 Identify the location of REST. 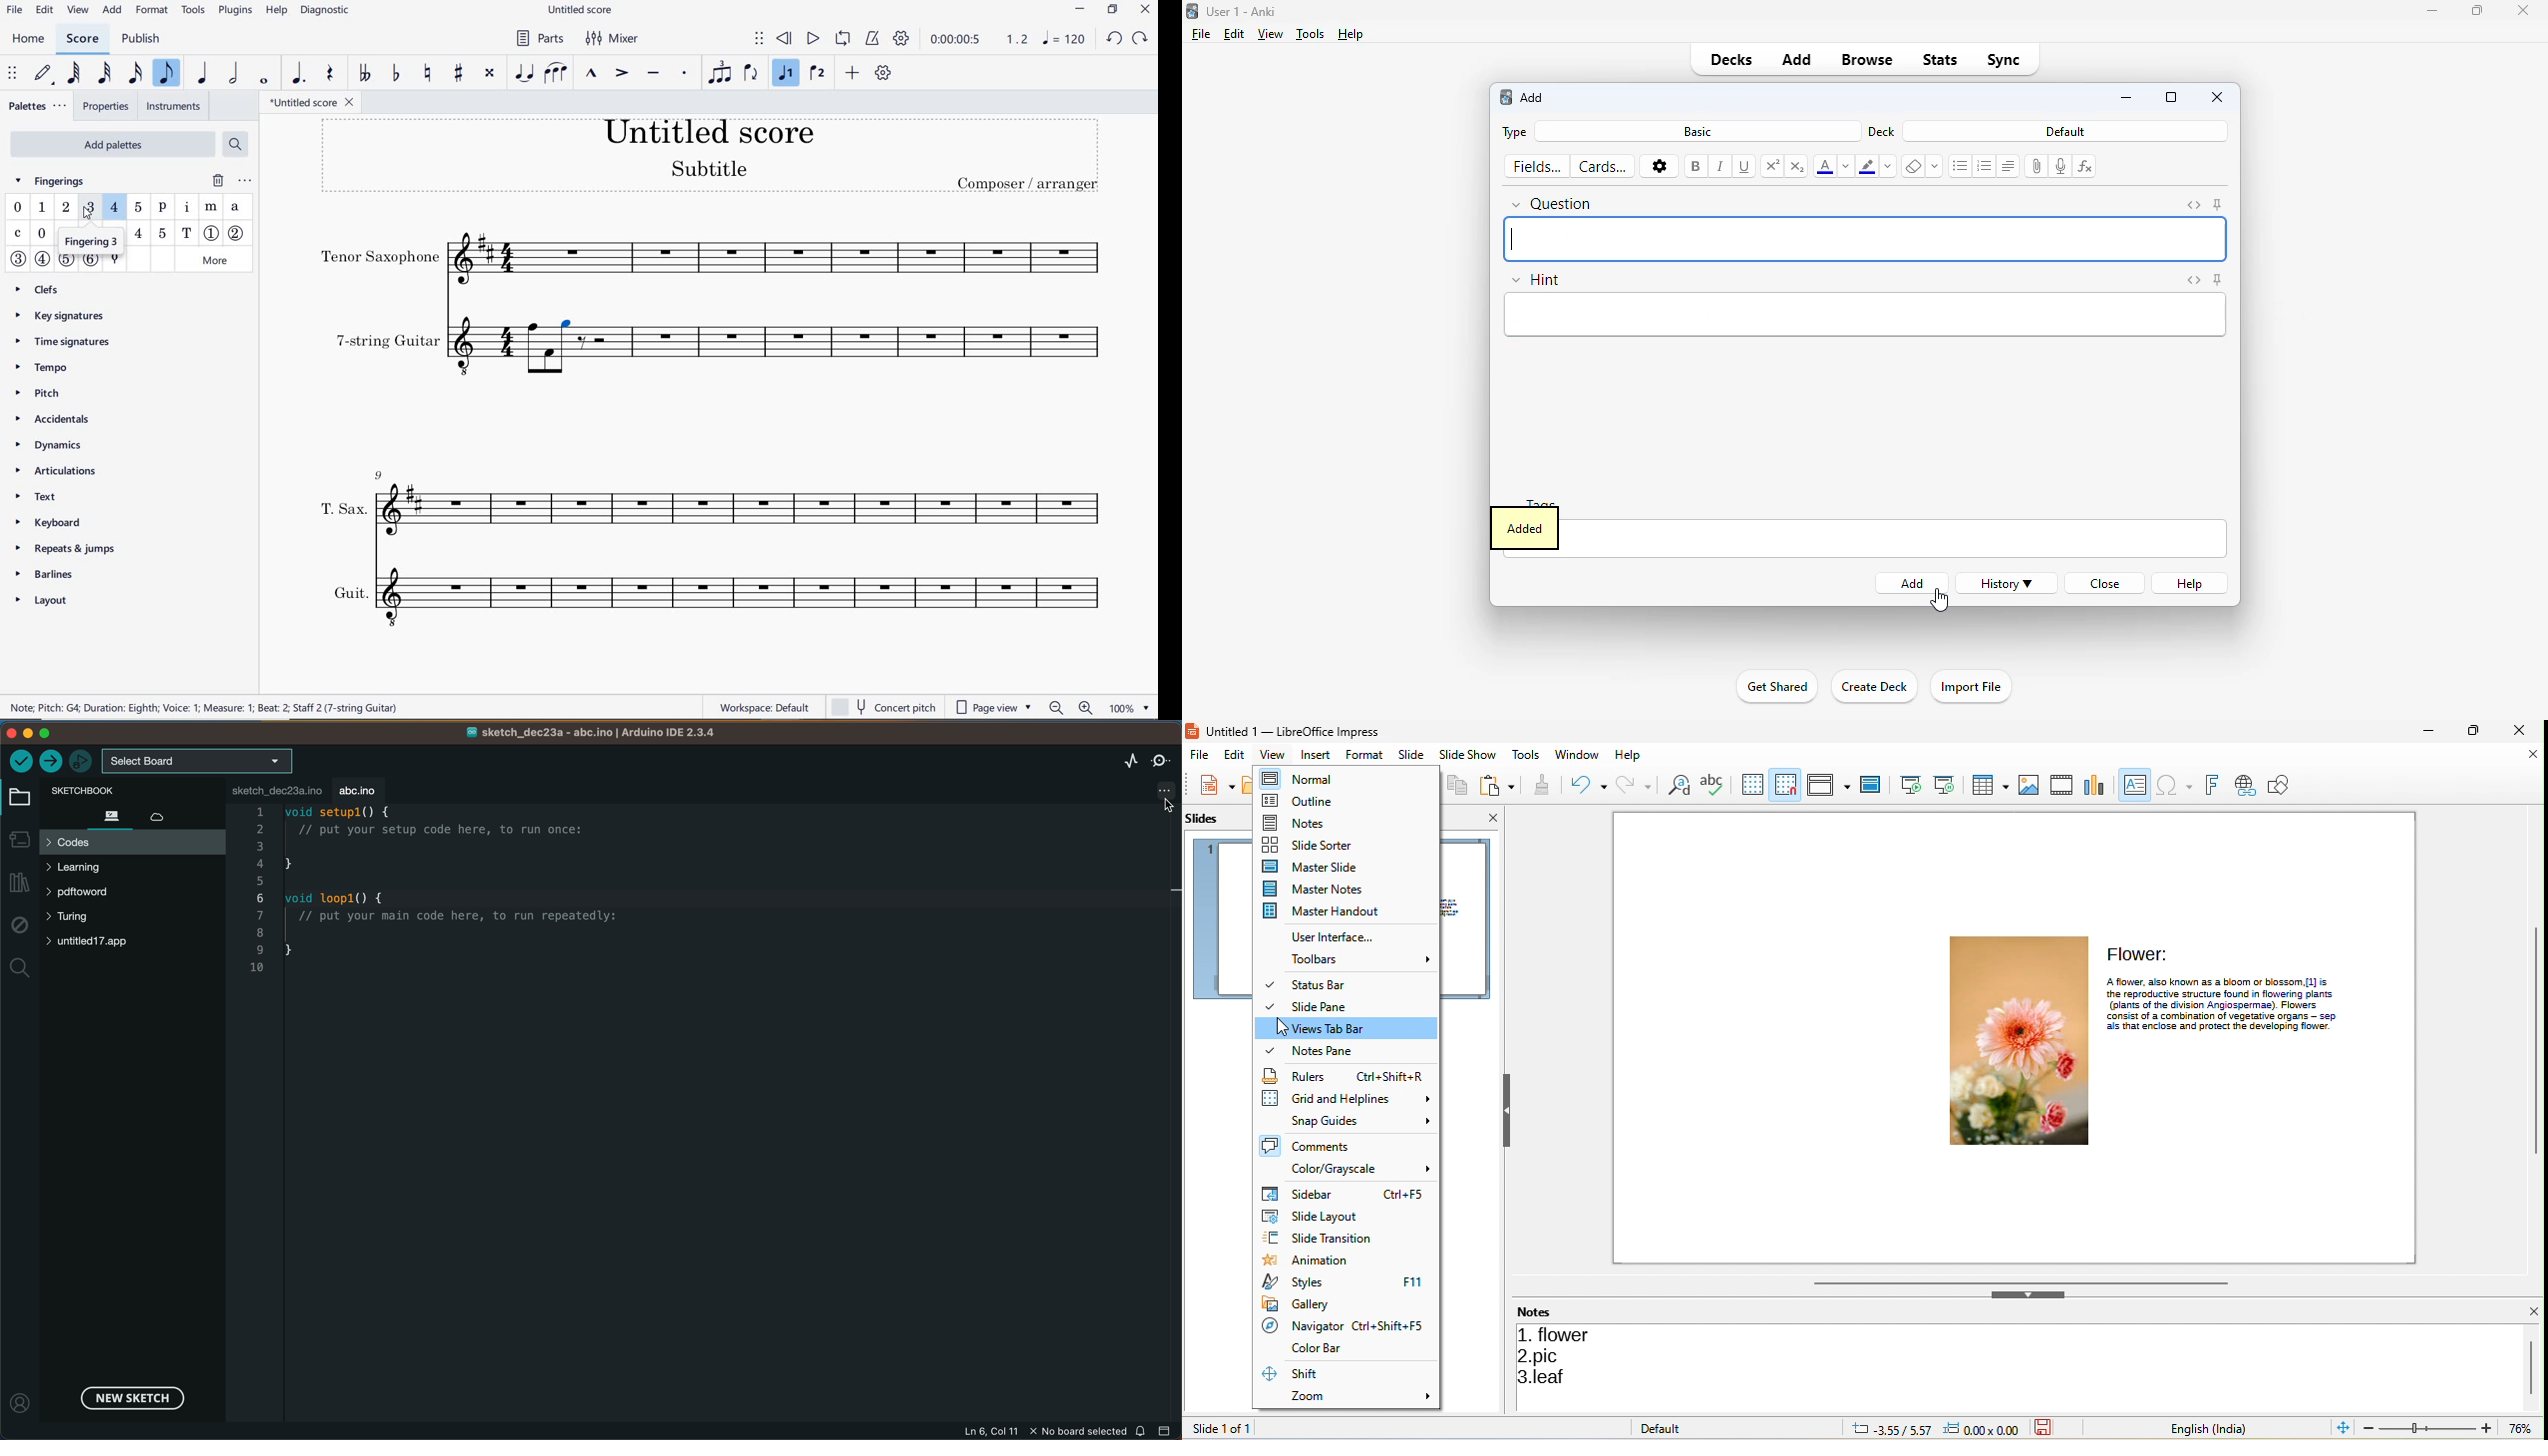
(331, 74).